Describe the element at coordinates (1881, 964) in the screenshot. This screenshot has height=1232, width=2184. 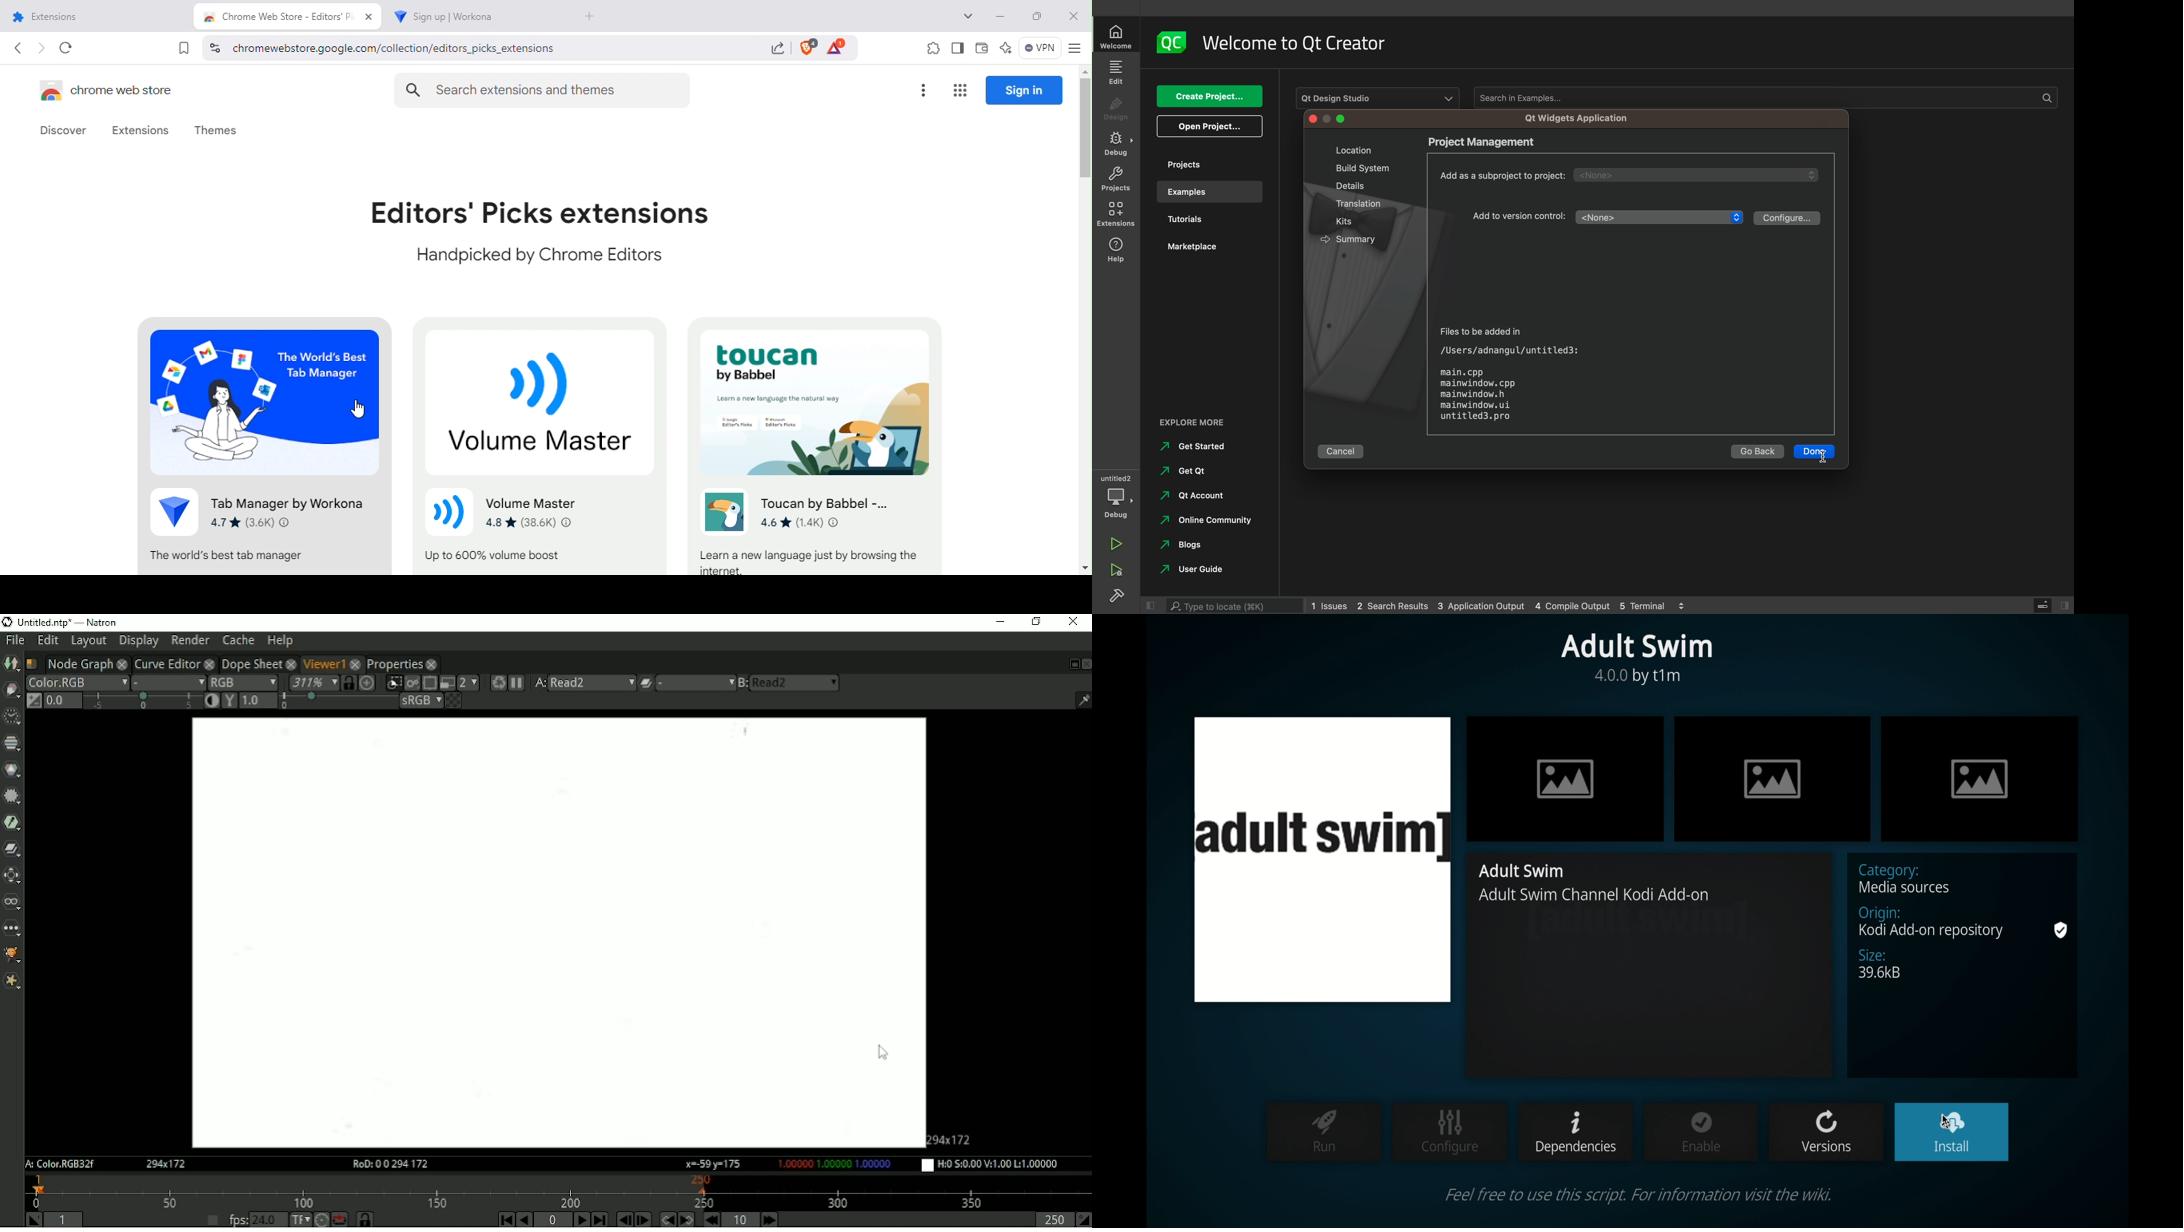
I see `size` at that location.